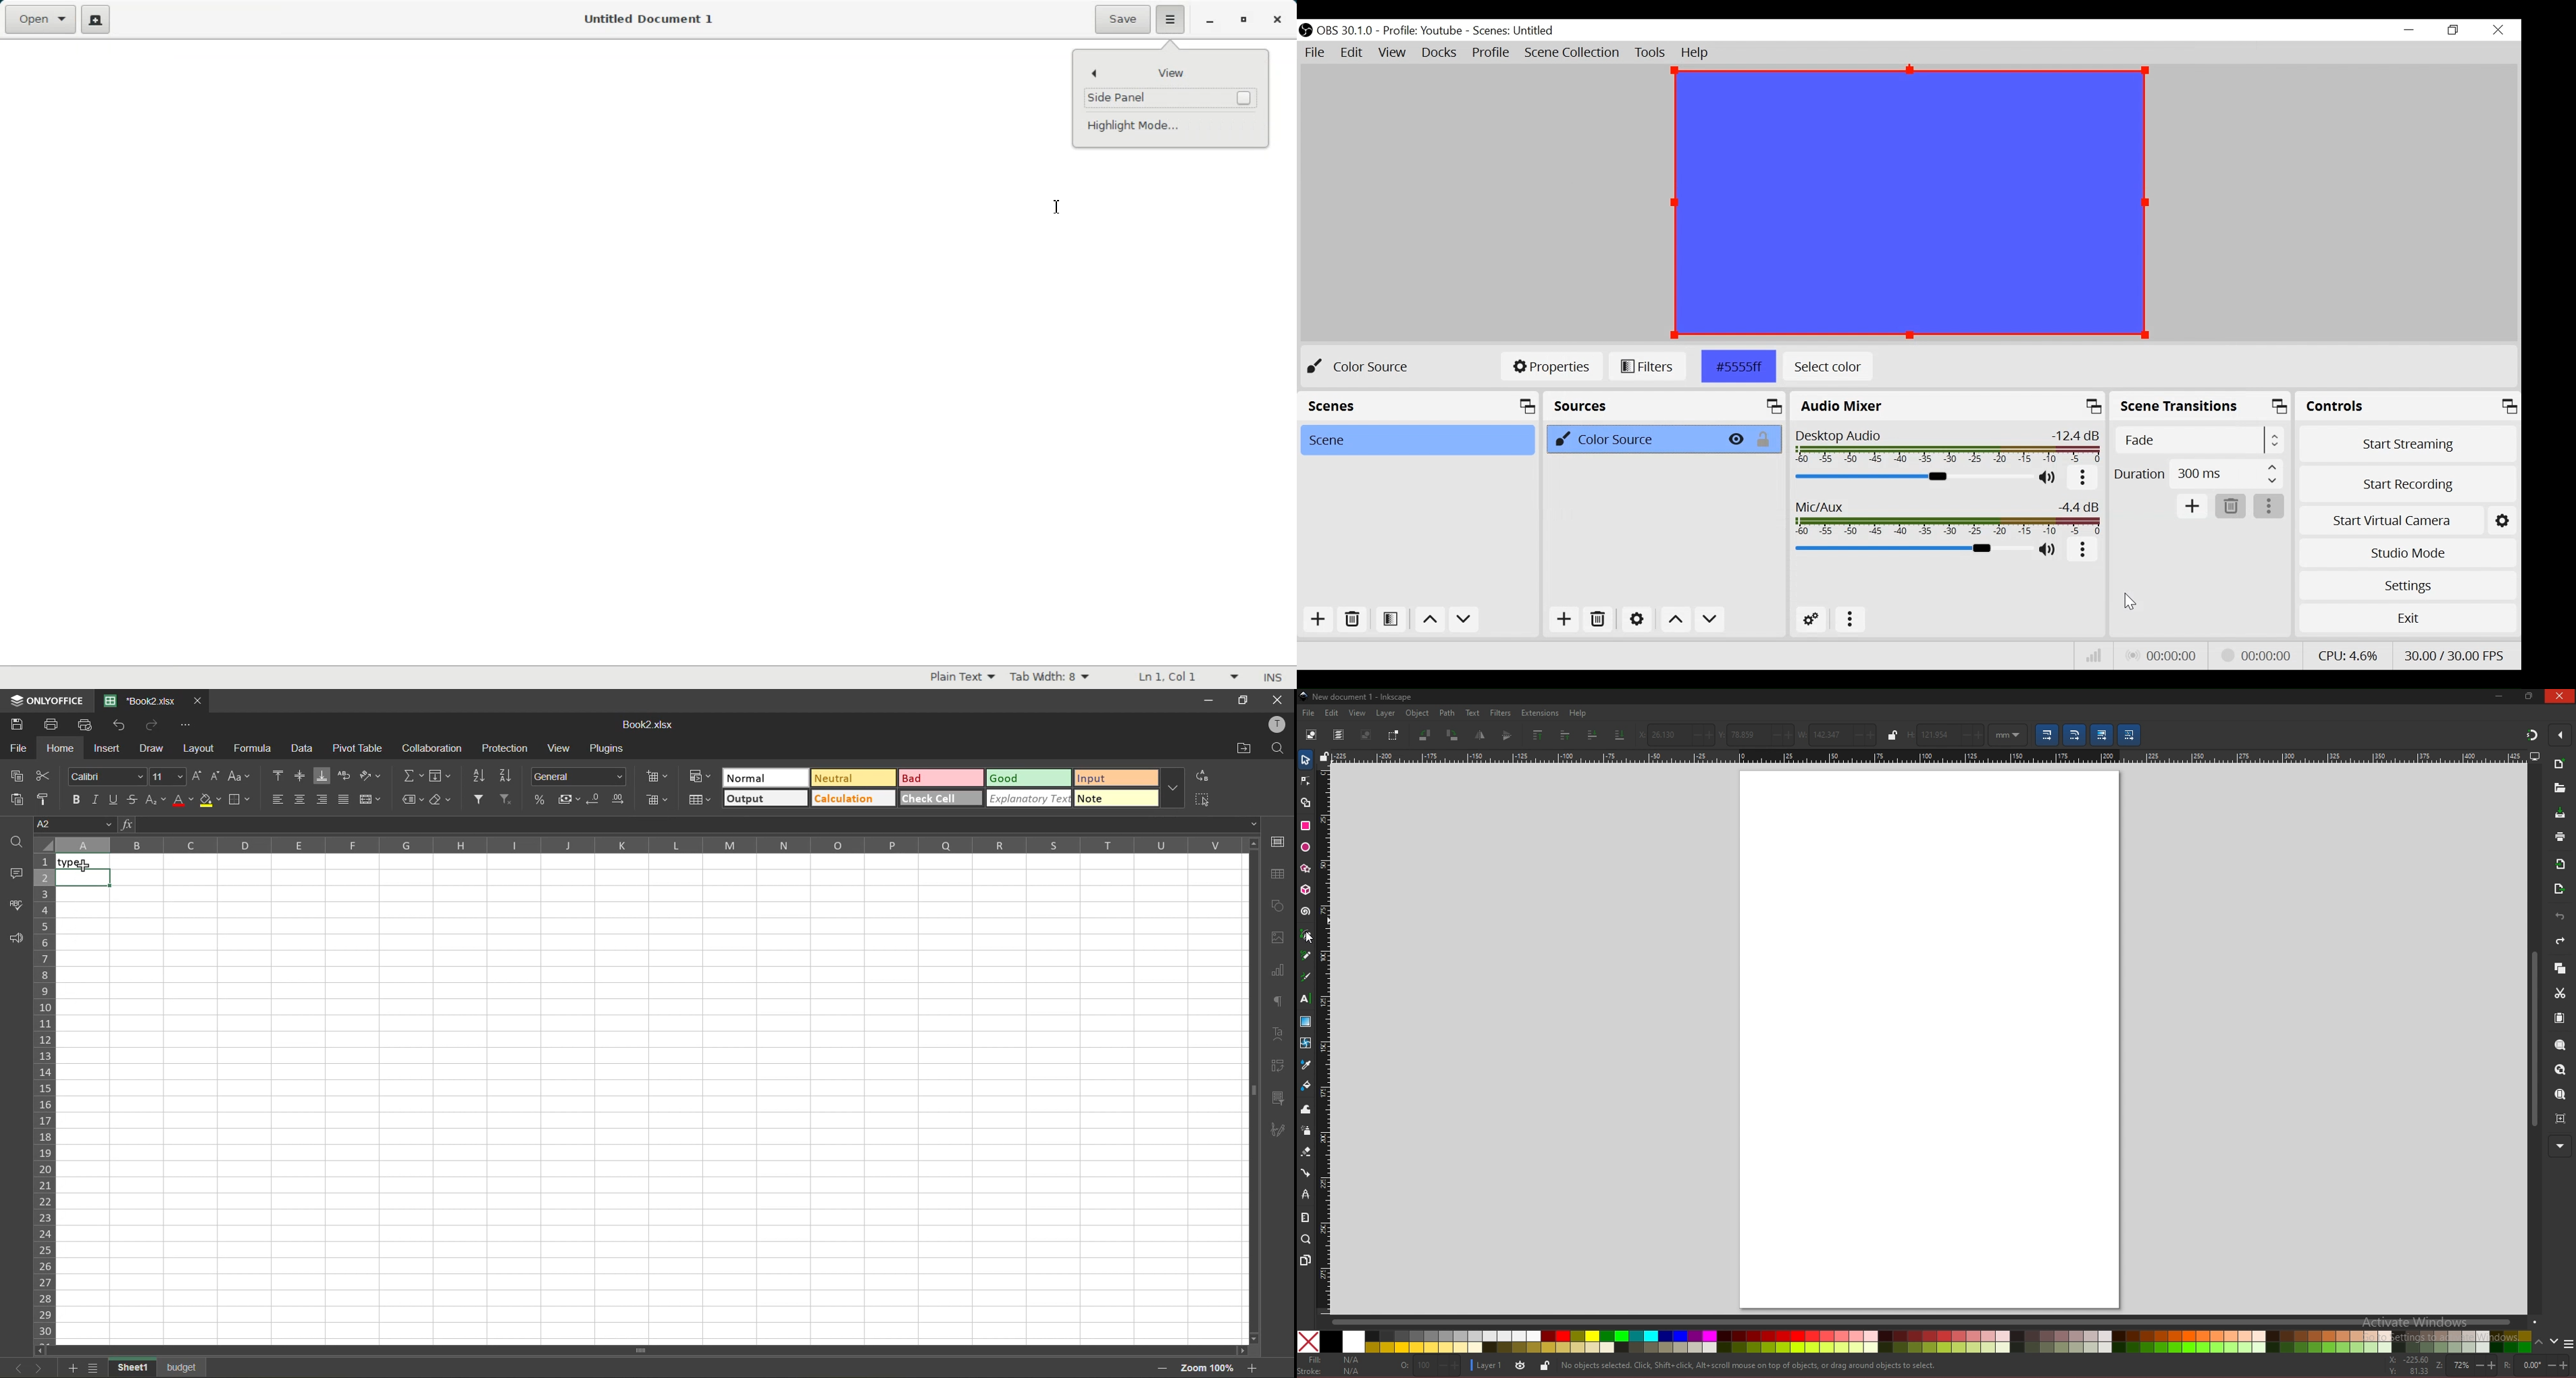  What do you see at coordinates (2092, 656) in the screenshot?
I see `Bitrate` at bounding box center [2092, 656].